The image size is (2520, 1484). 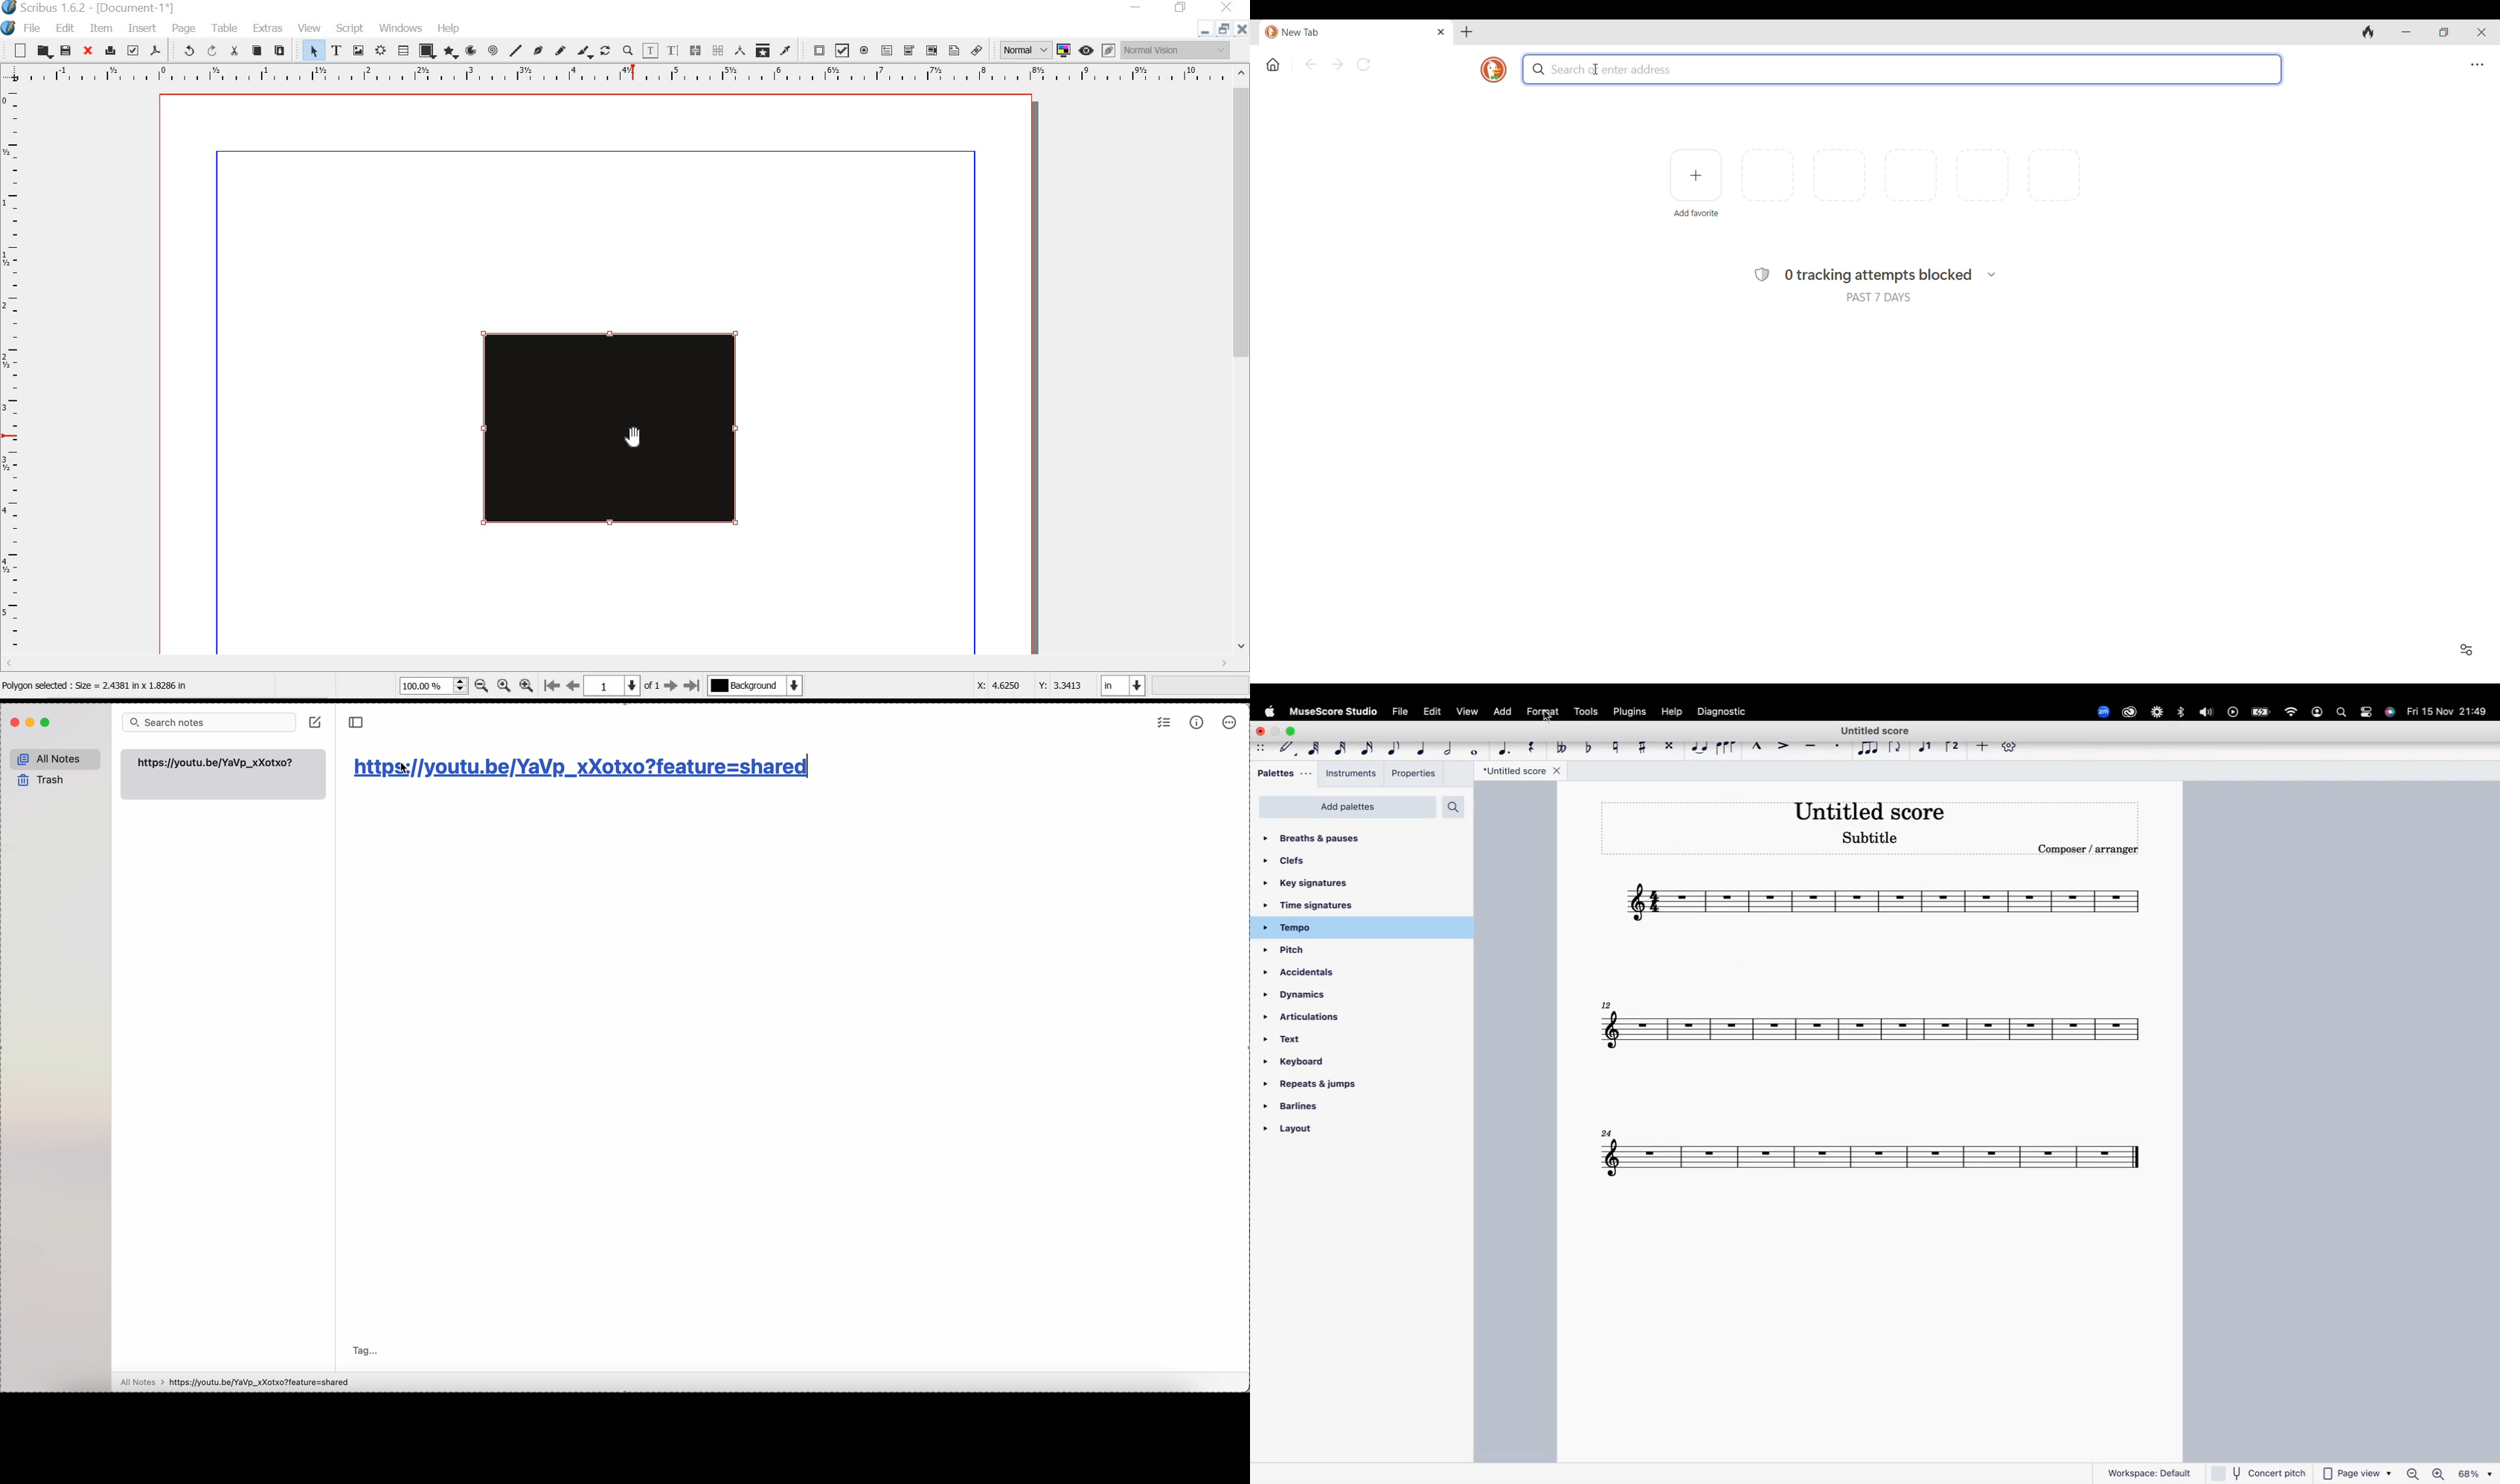 What do you see at coordinates (931, 50) in the screenshot?
I see `pdf list box` at bounding box center [931, 50].